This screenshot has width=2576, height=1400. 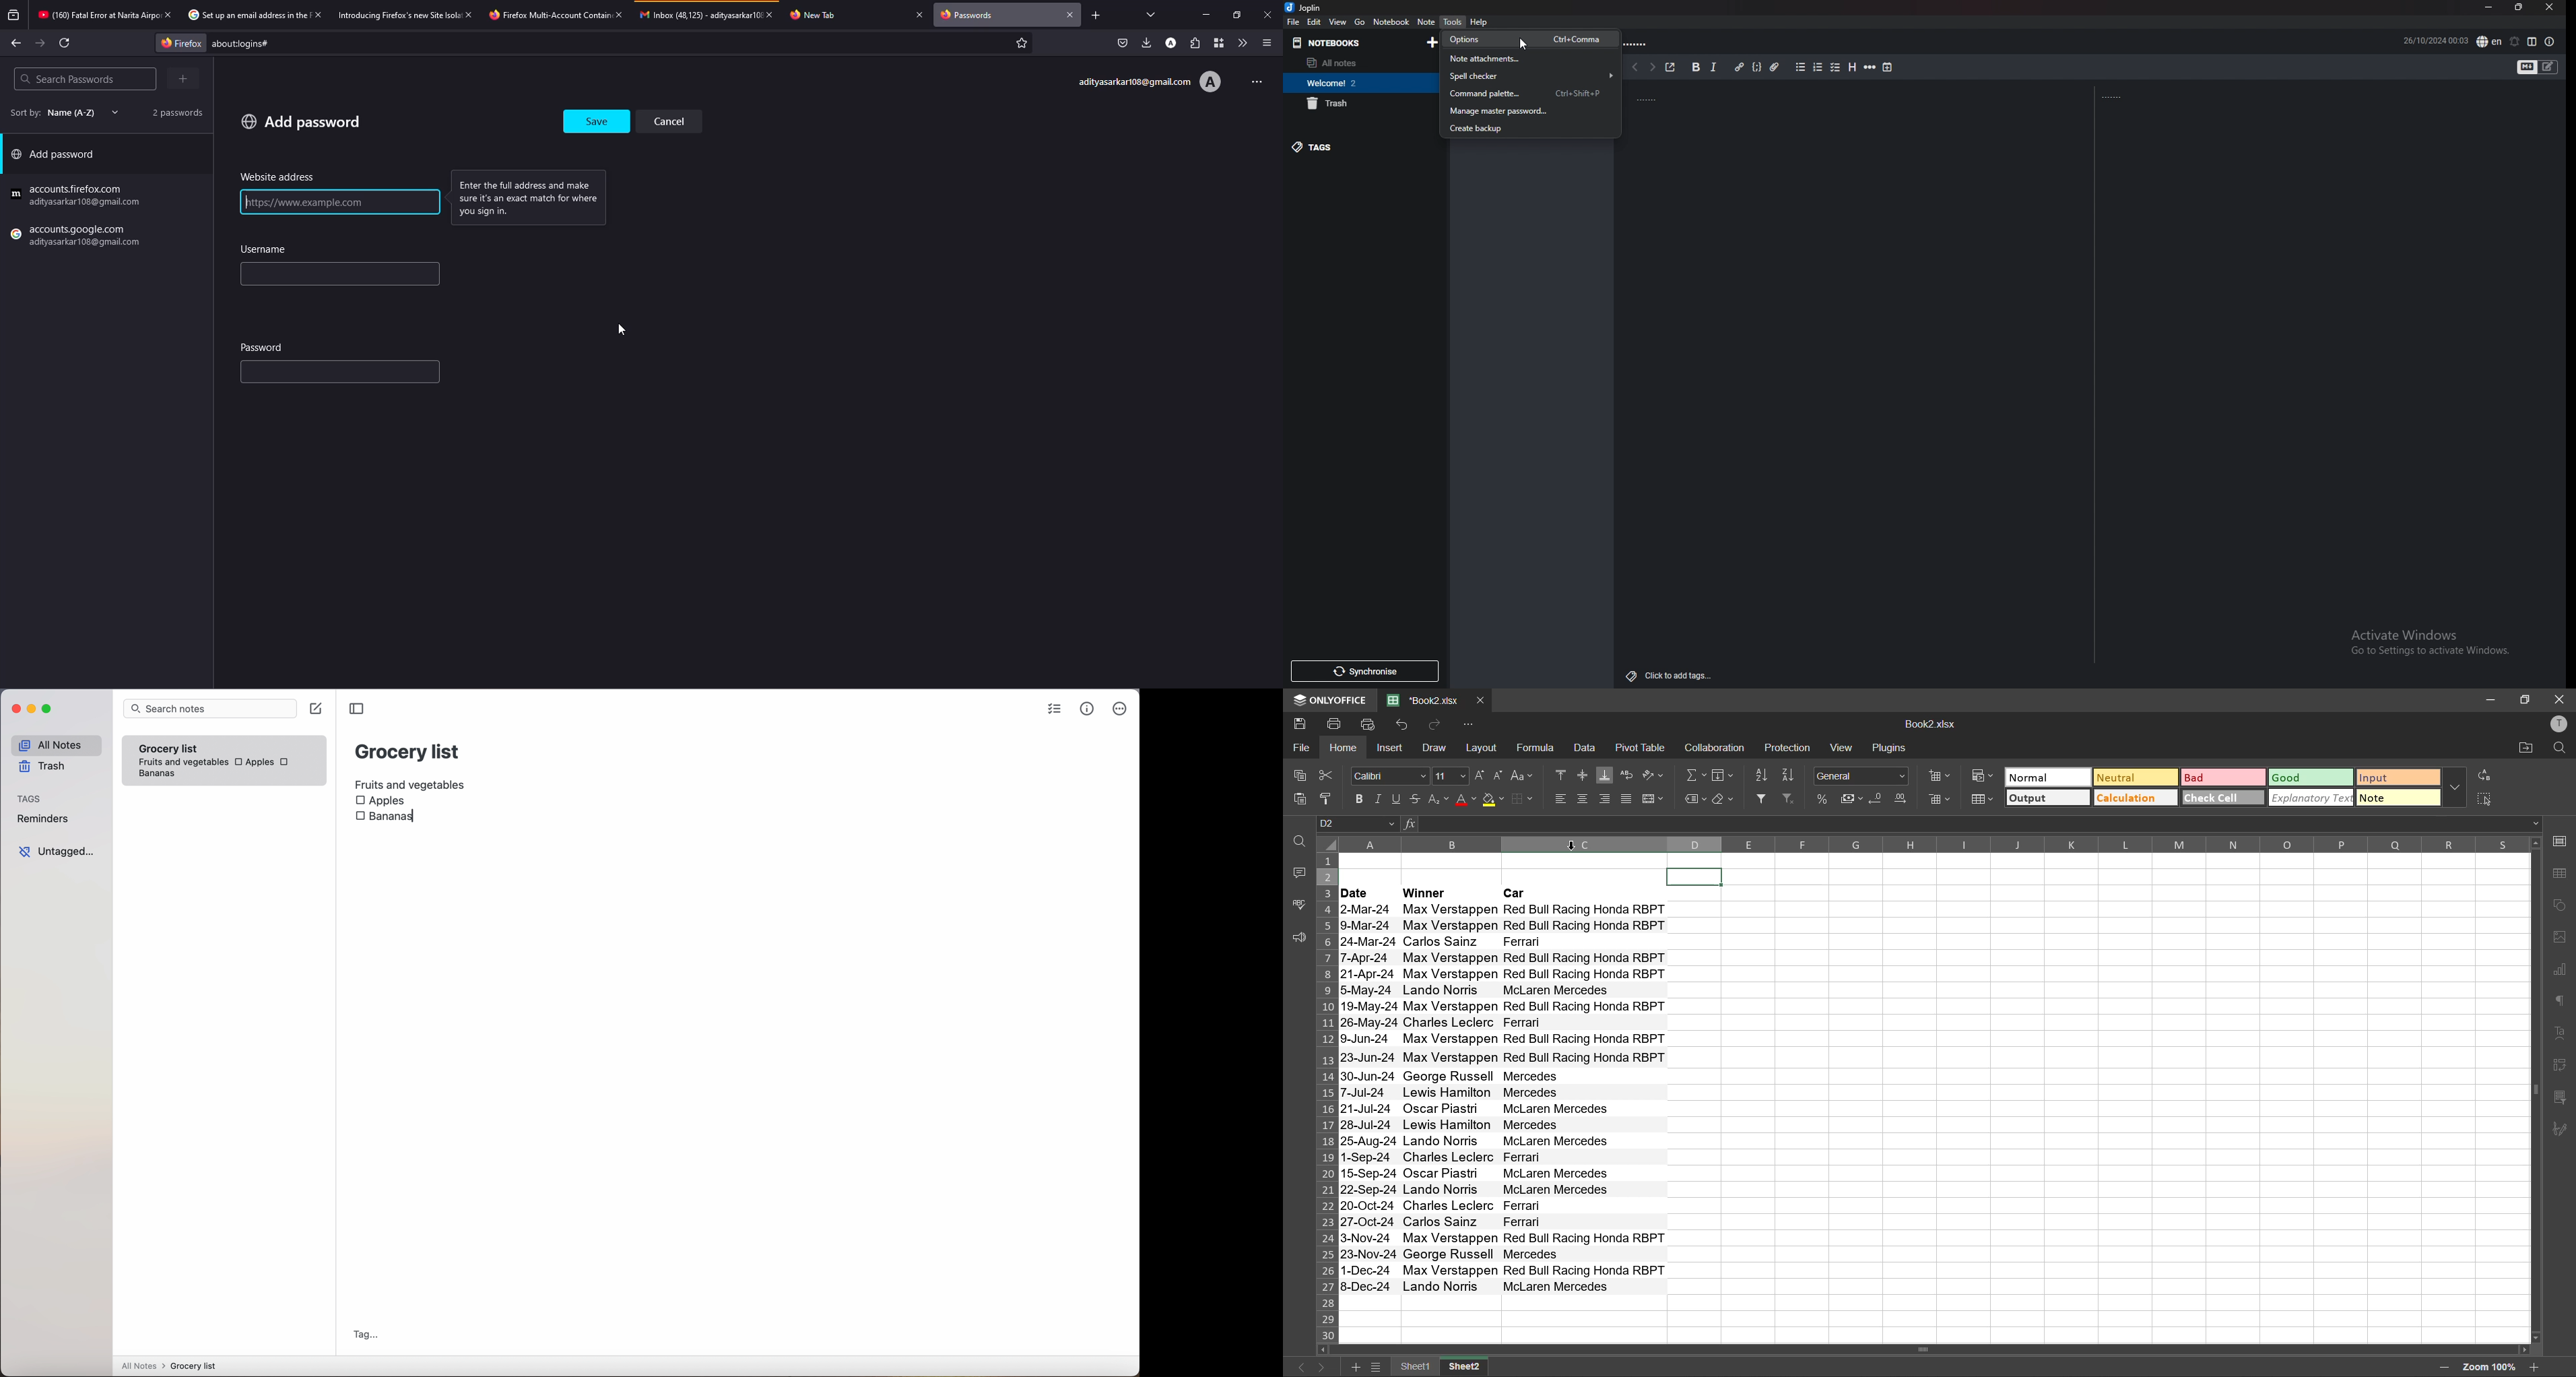 What do you see at coordinates (1252, 80) in the screenshot?
I see `more options` at bounding box center [1252, 80].